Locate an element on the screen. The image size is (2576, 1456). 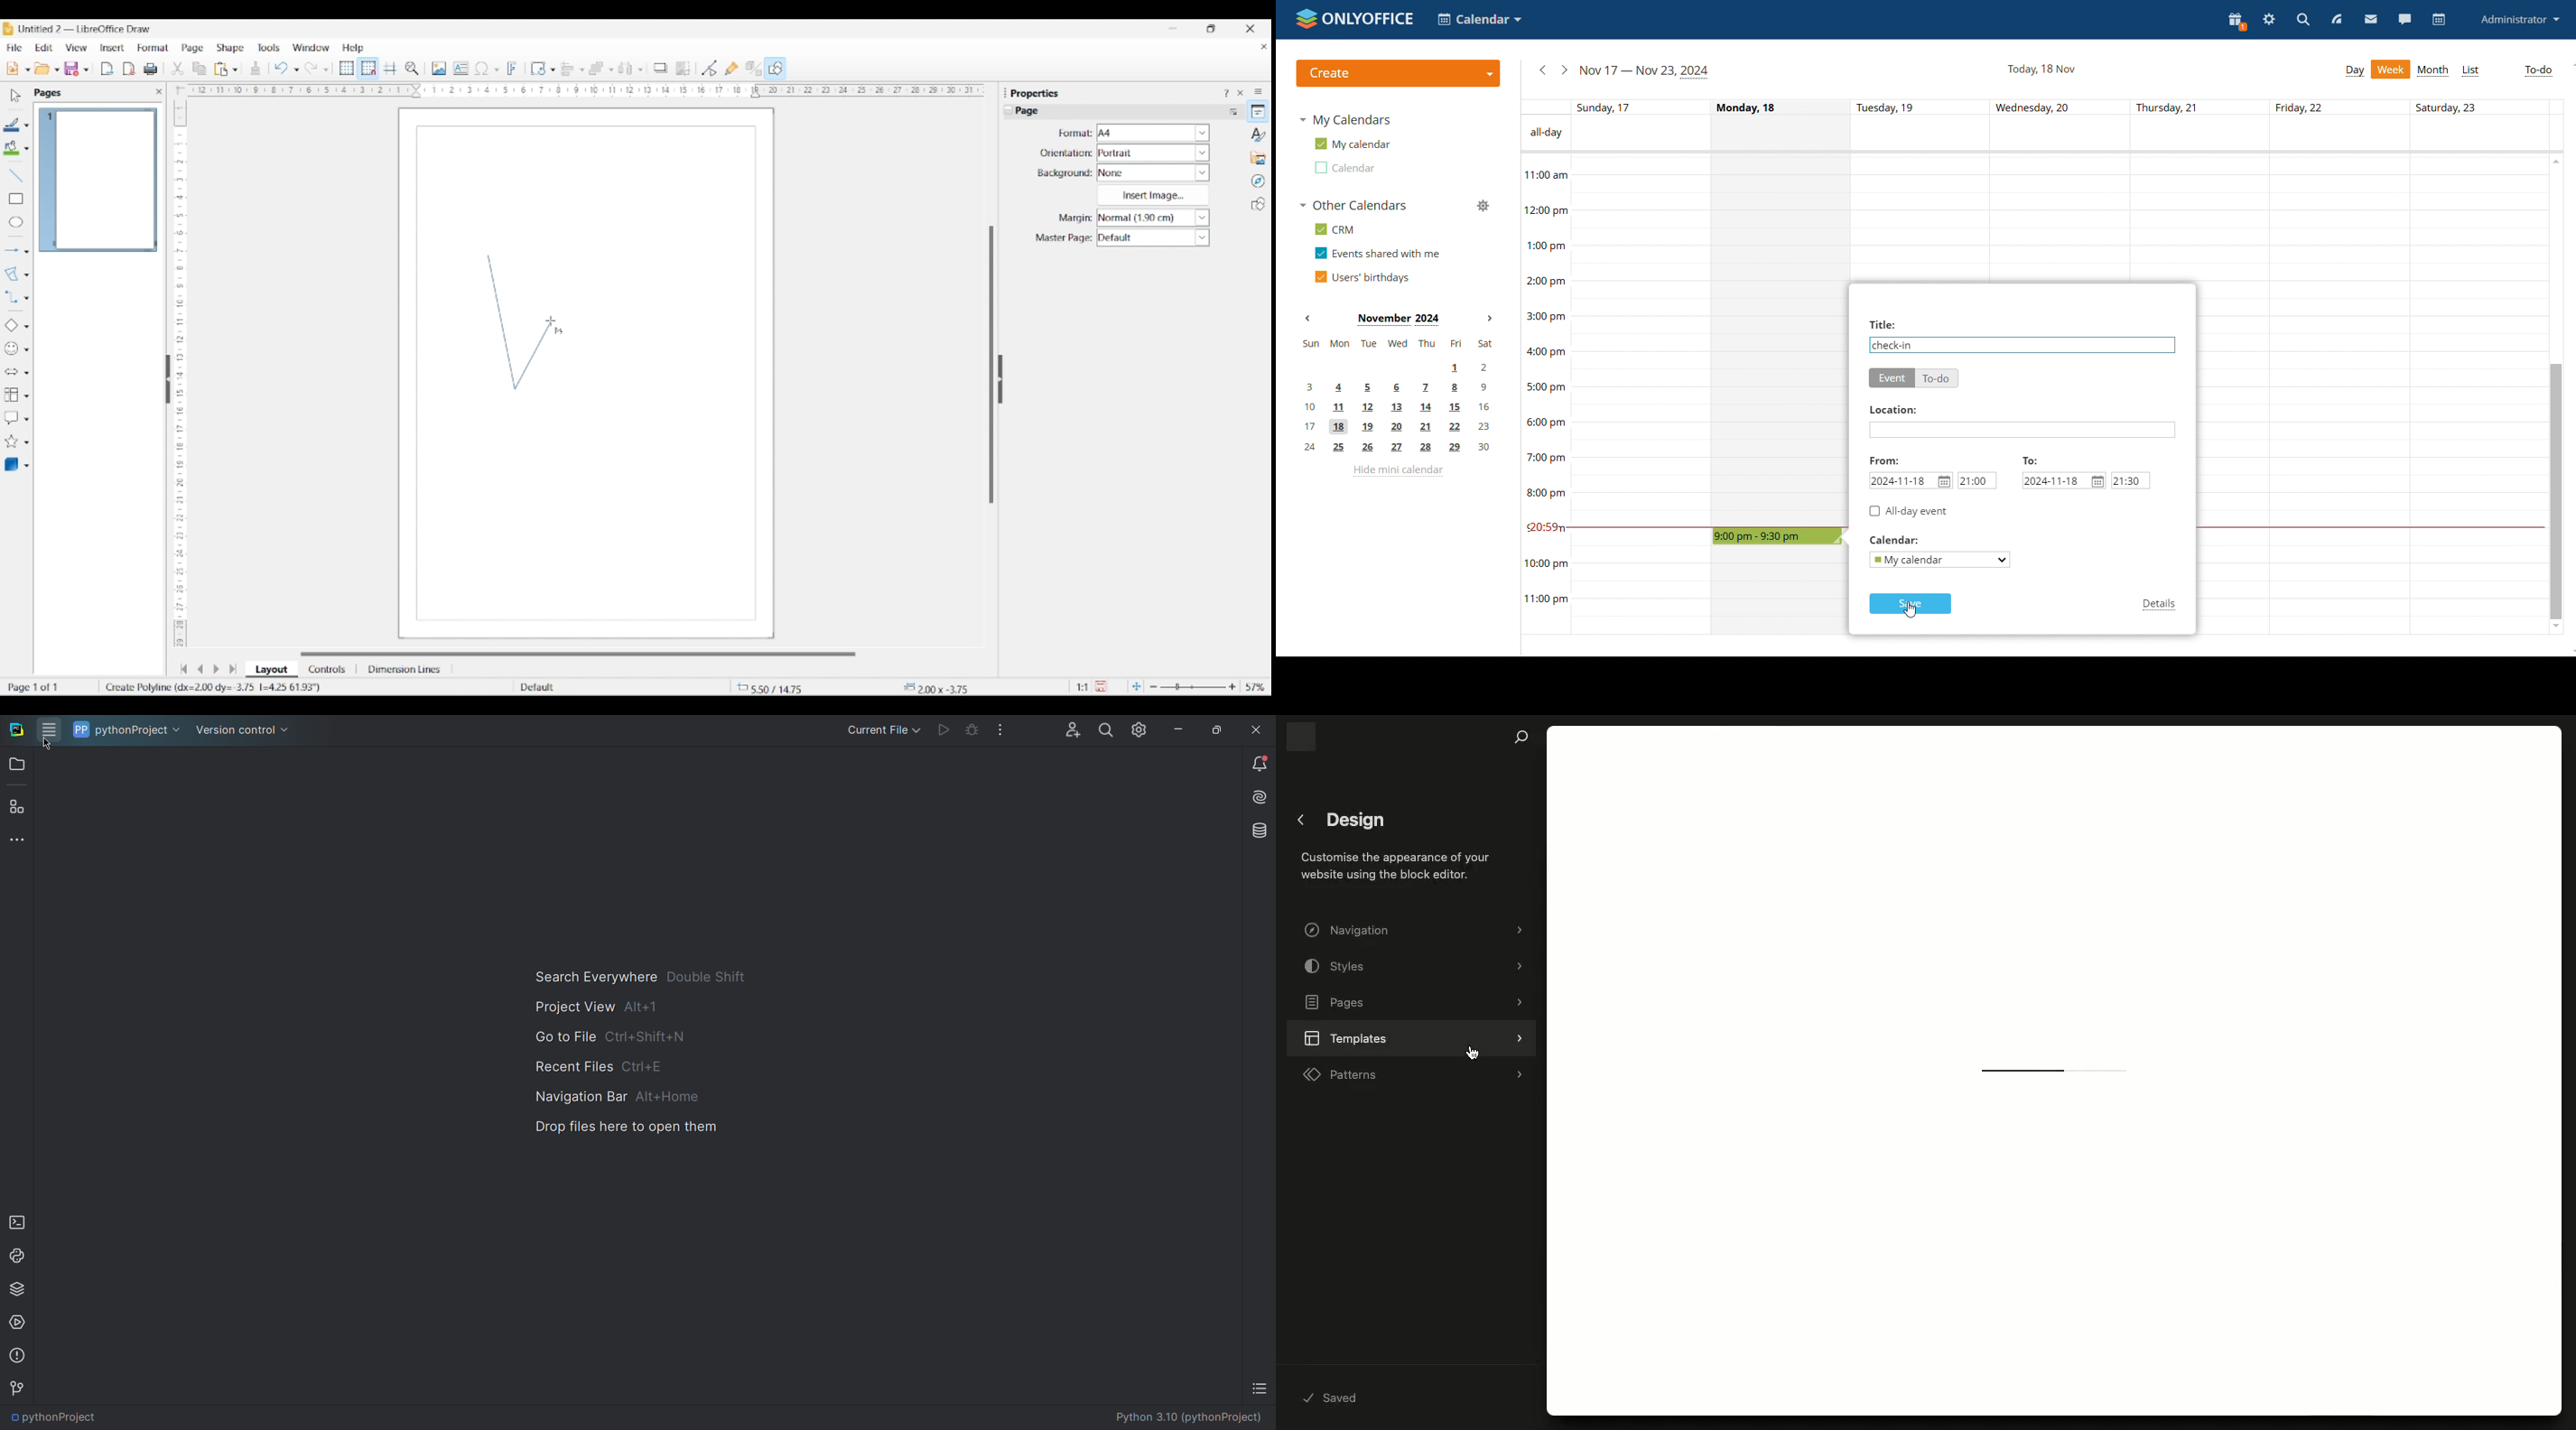
Section title - Pages is located at coordinates (50, 93).